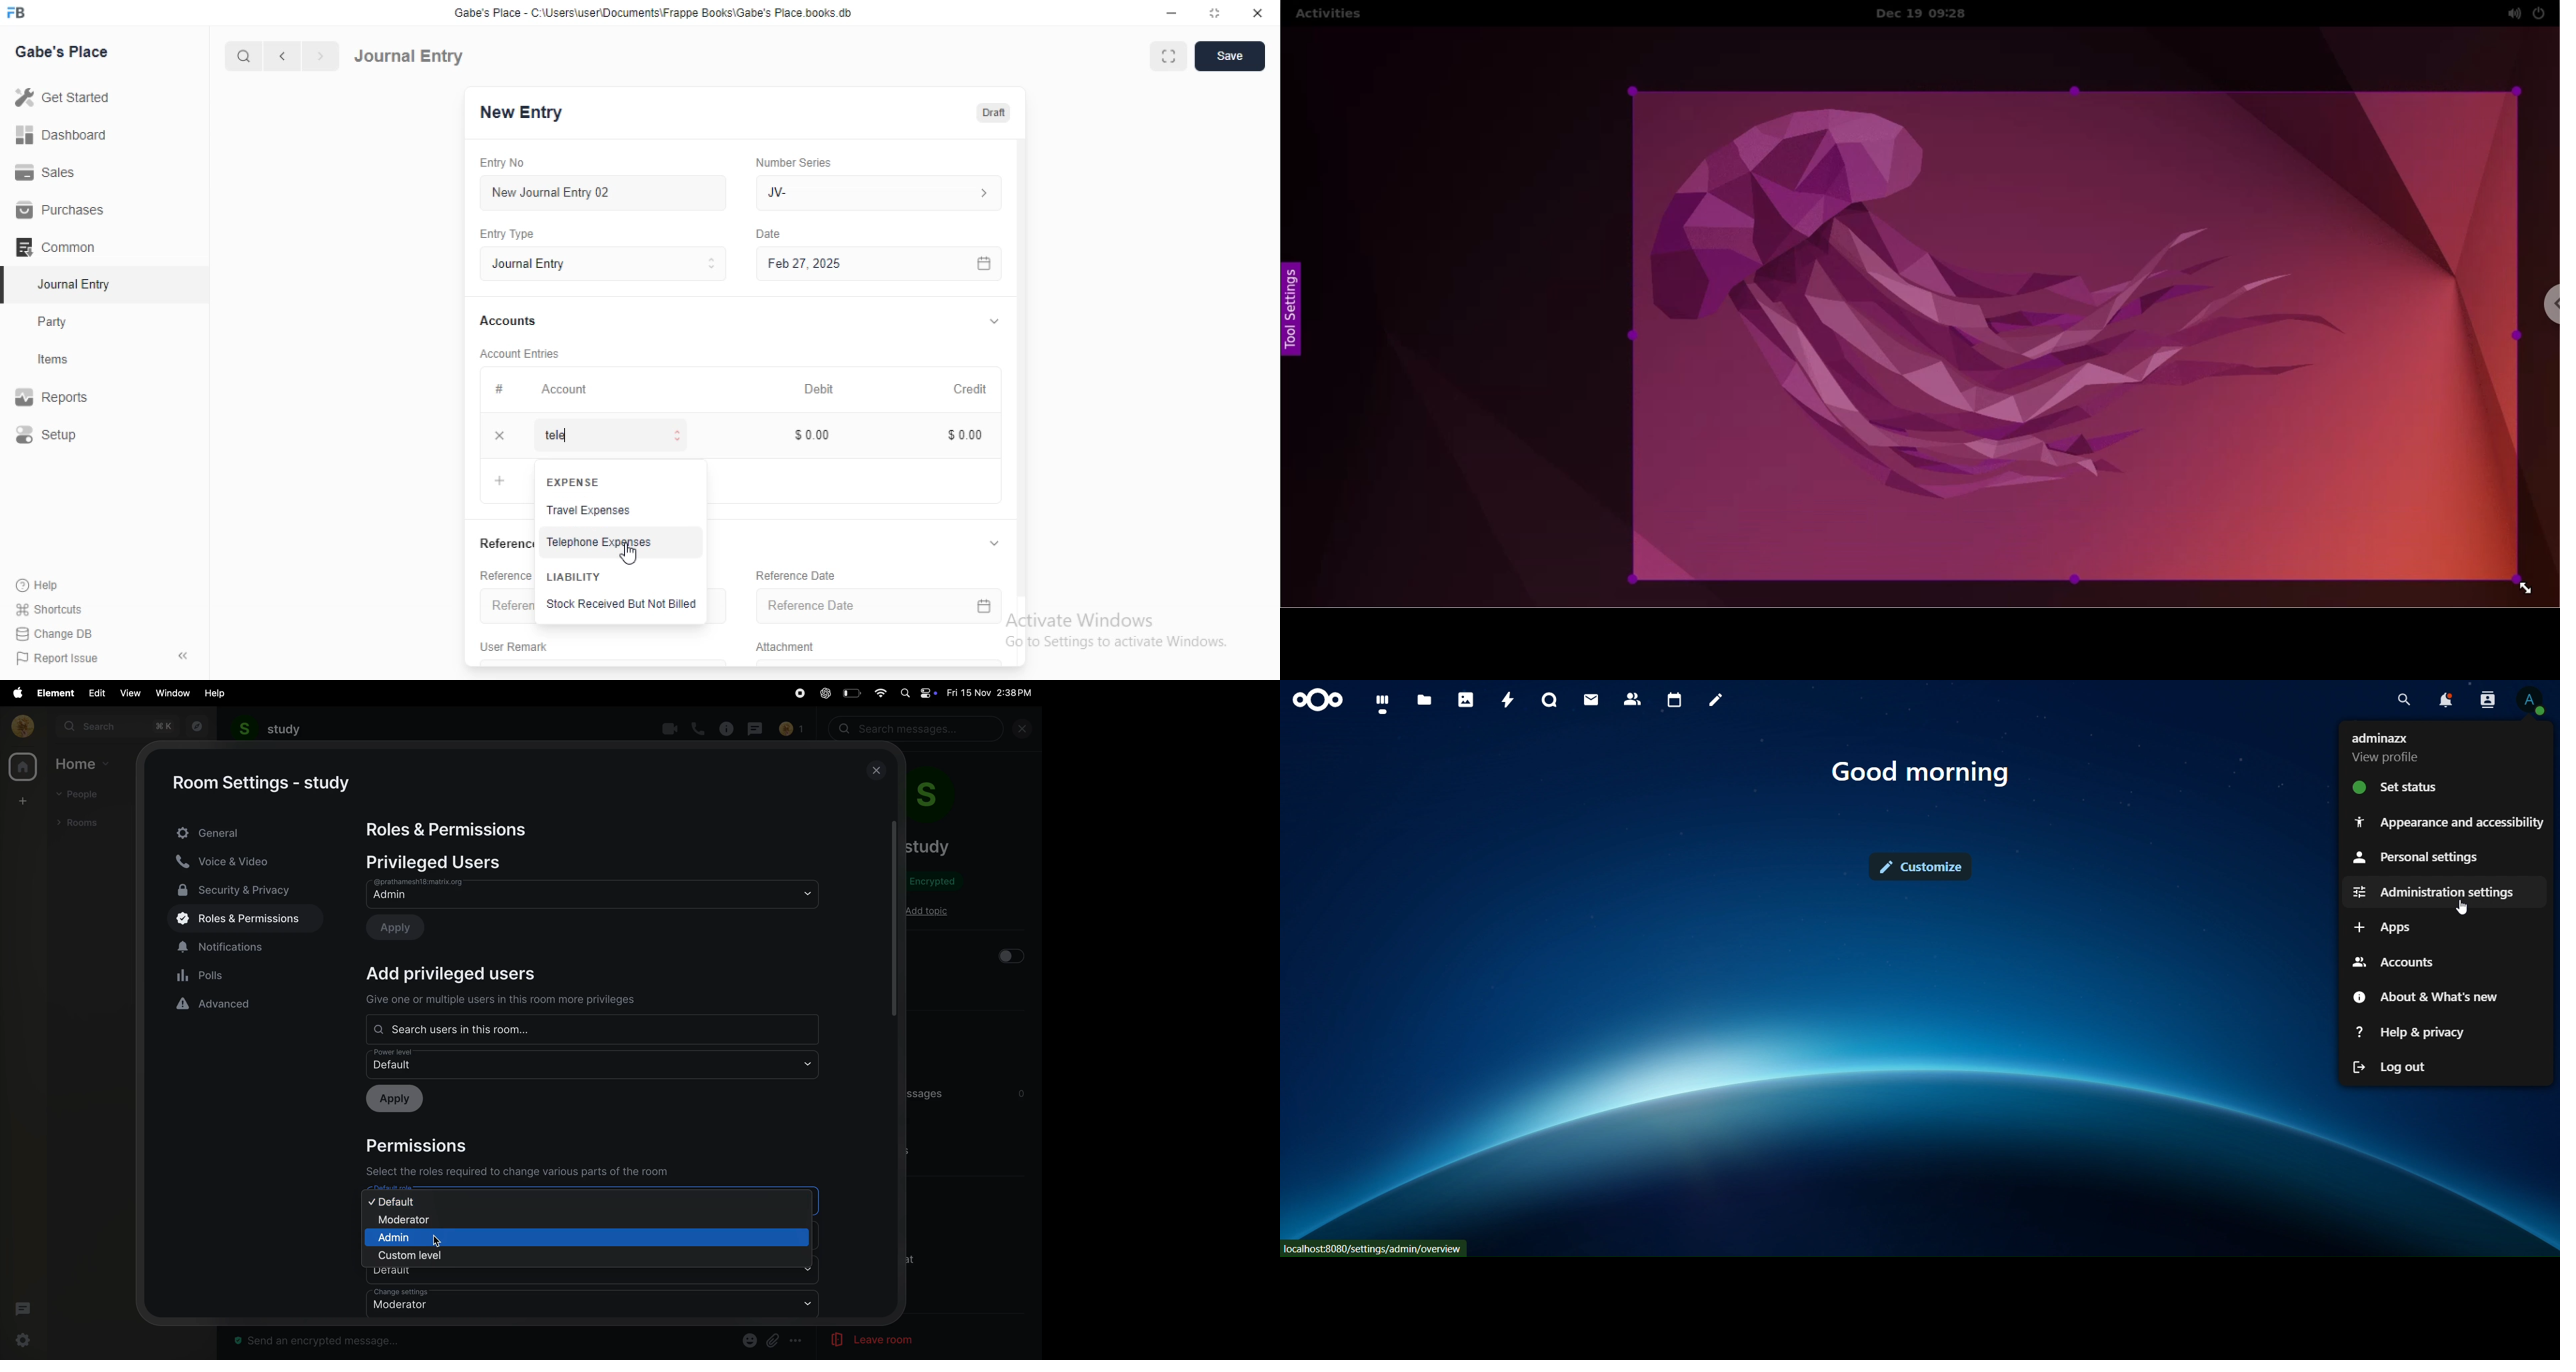  I want to click on notes, so click(1719, 701).